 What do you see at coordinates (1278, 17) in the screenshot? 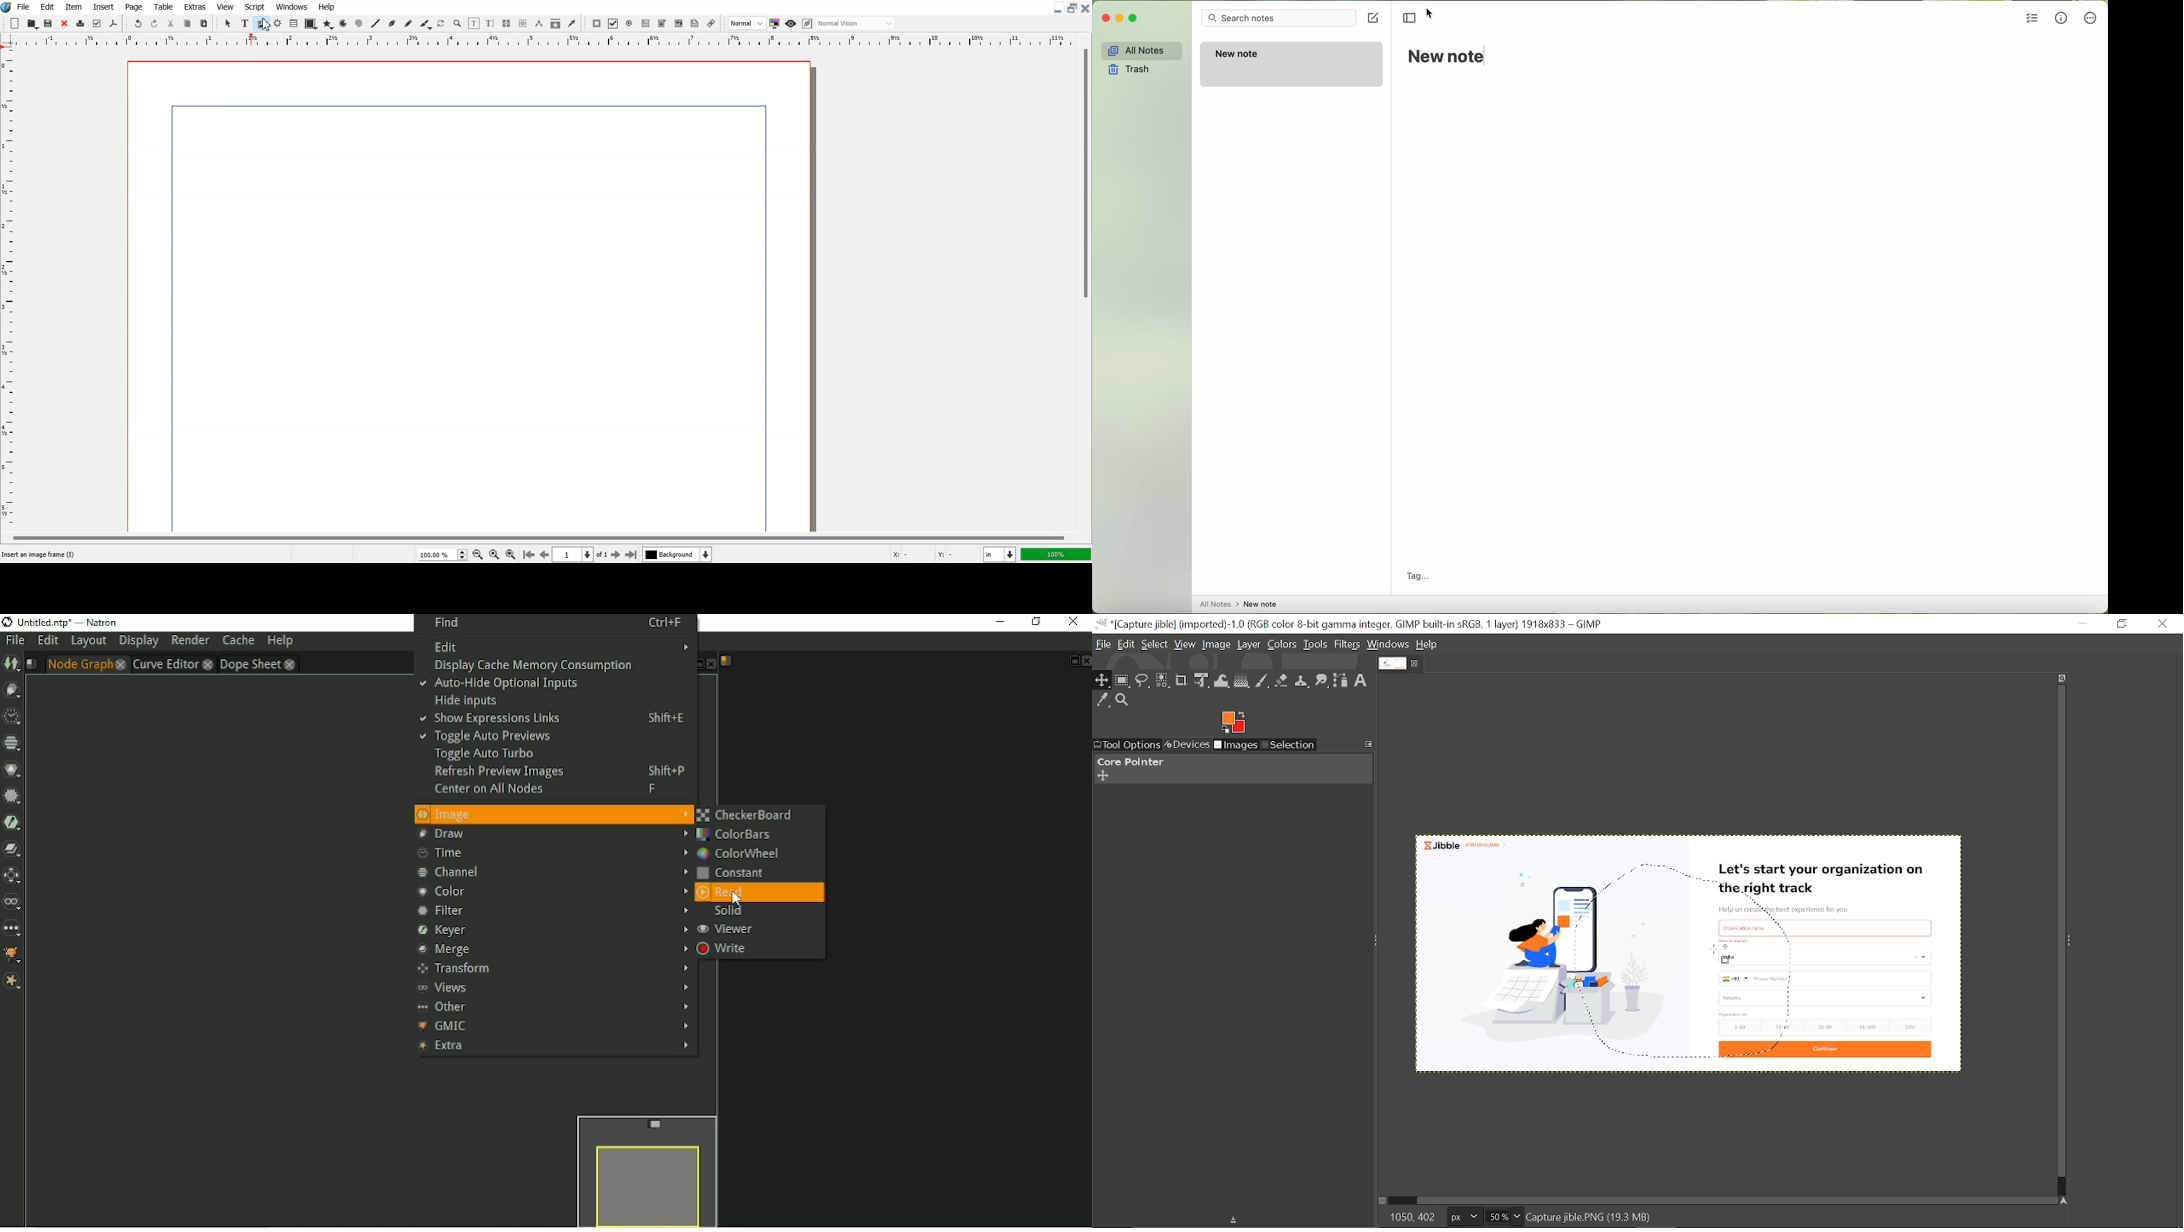
I see `search bar` at bounding box center [1278, 17].